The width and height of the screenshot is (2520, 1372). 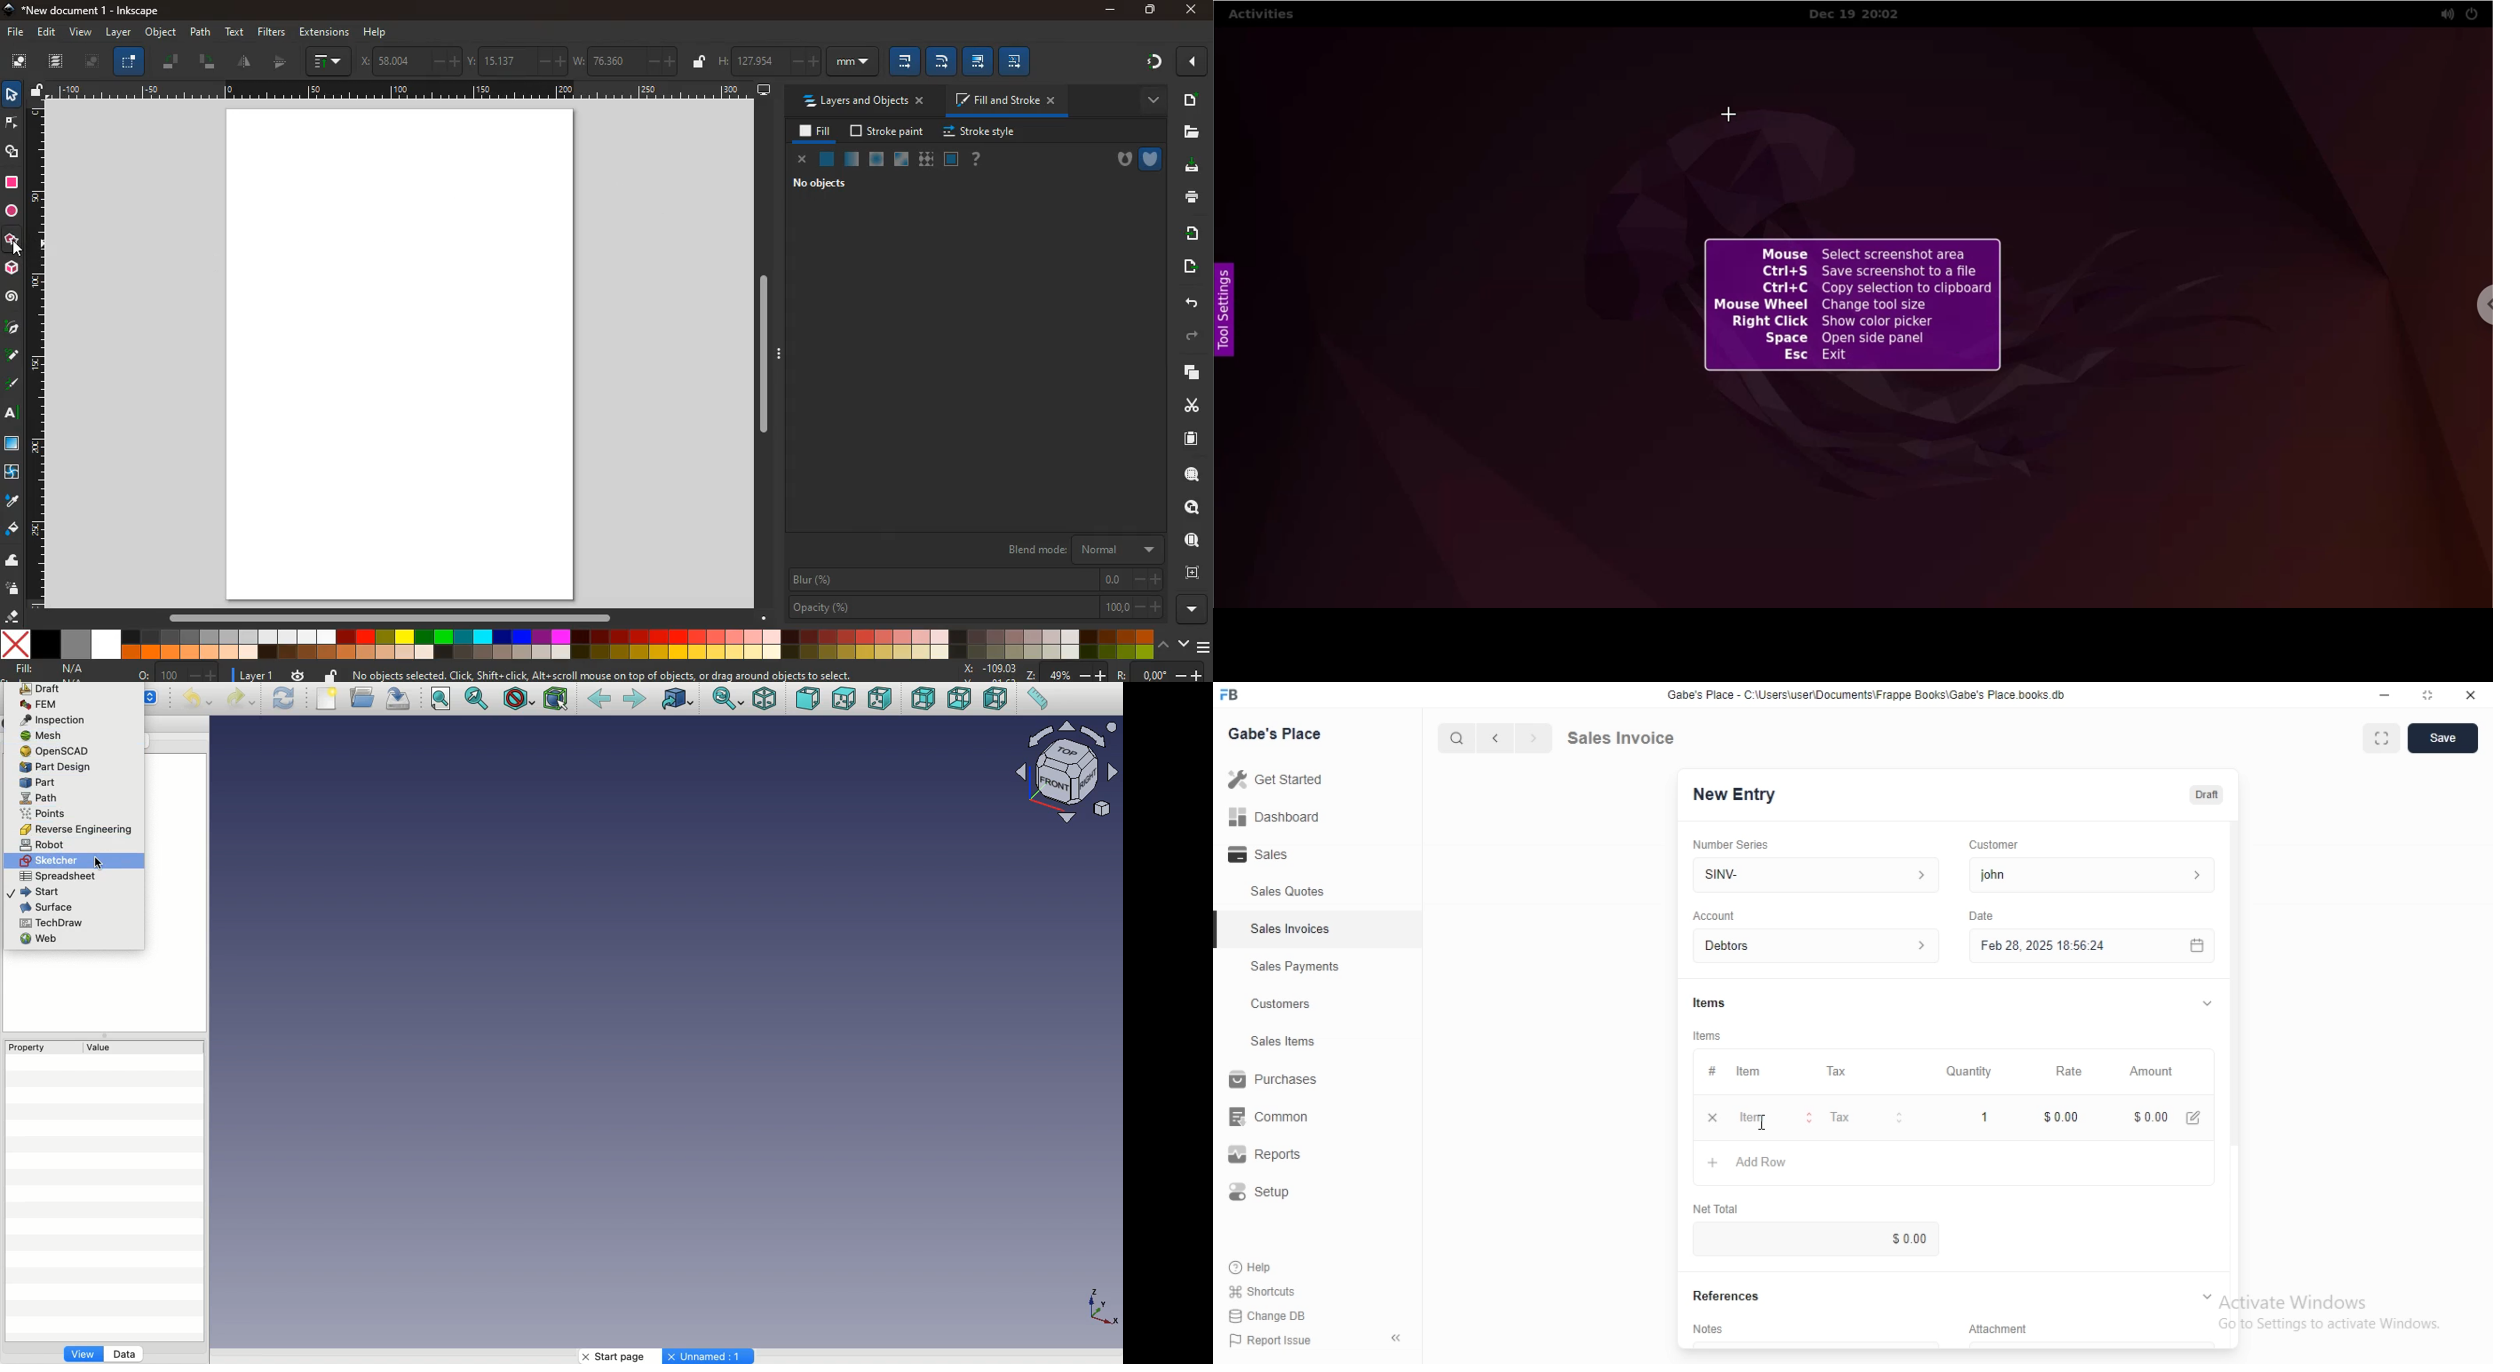 I want to click on Draft, so click(x=2208, y=795).